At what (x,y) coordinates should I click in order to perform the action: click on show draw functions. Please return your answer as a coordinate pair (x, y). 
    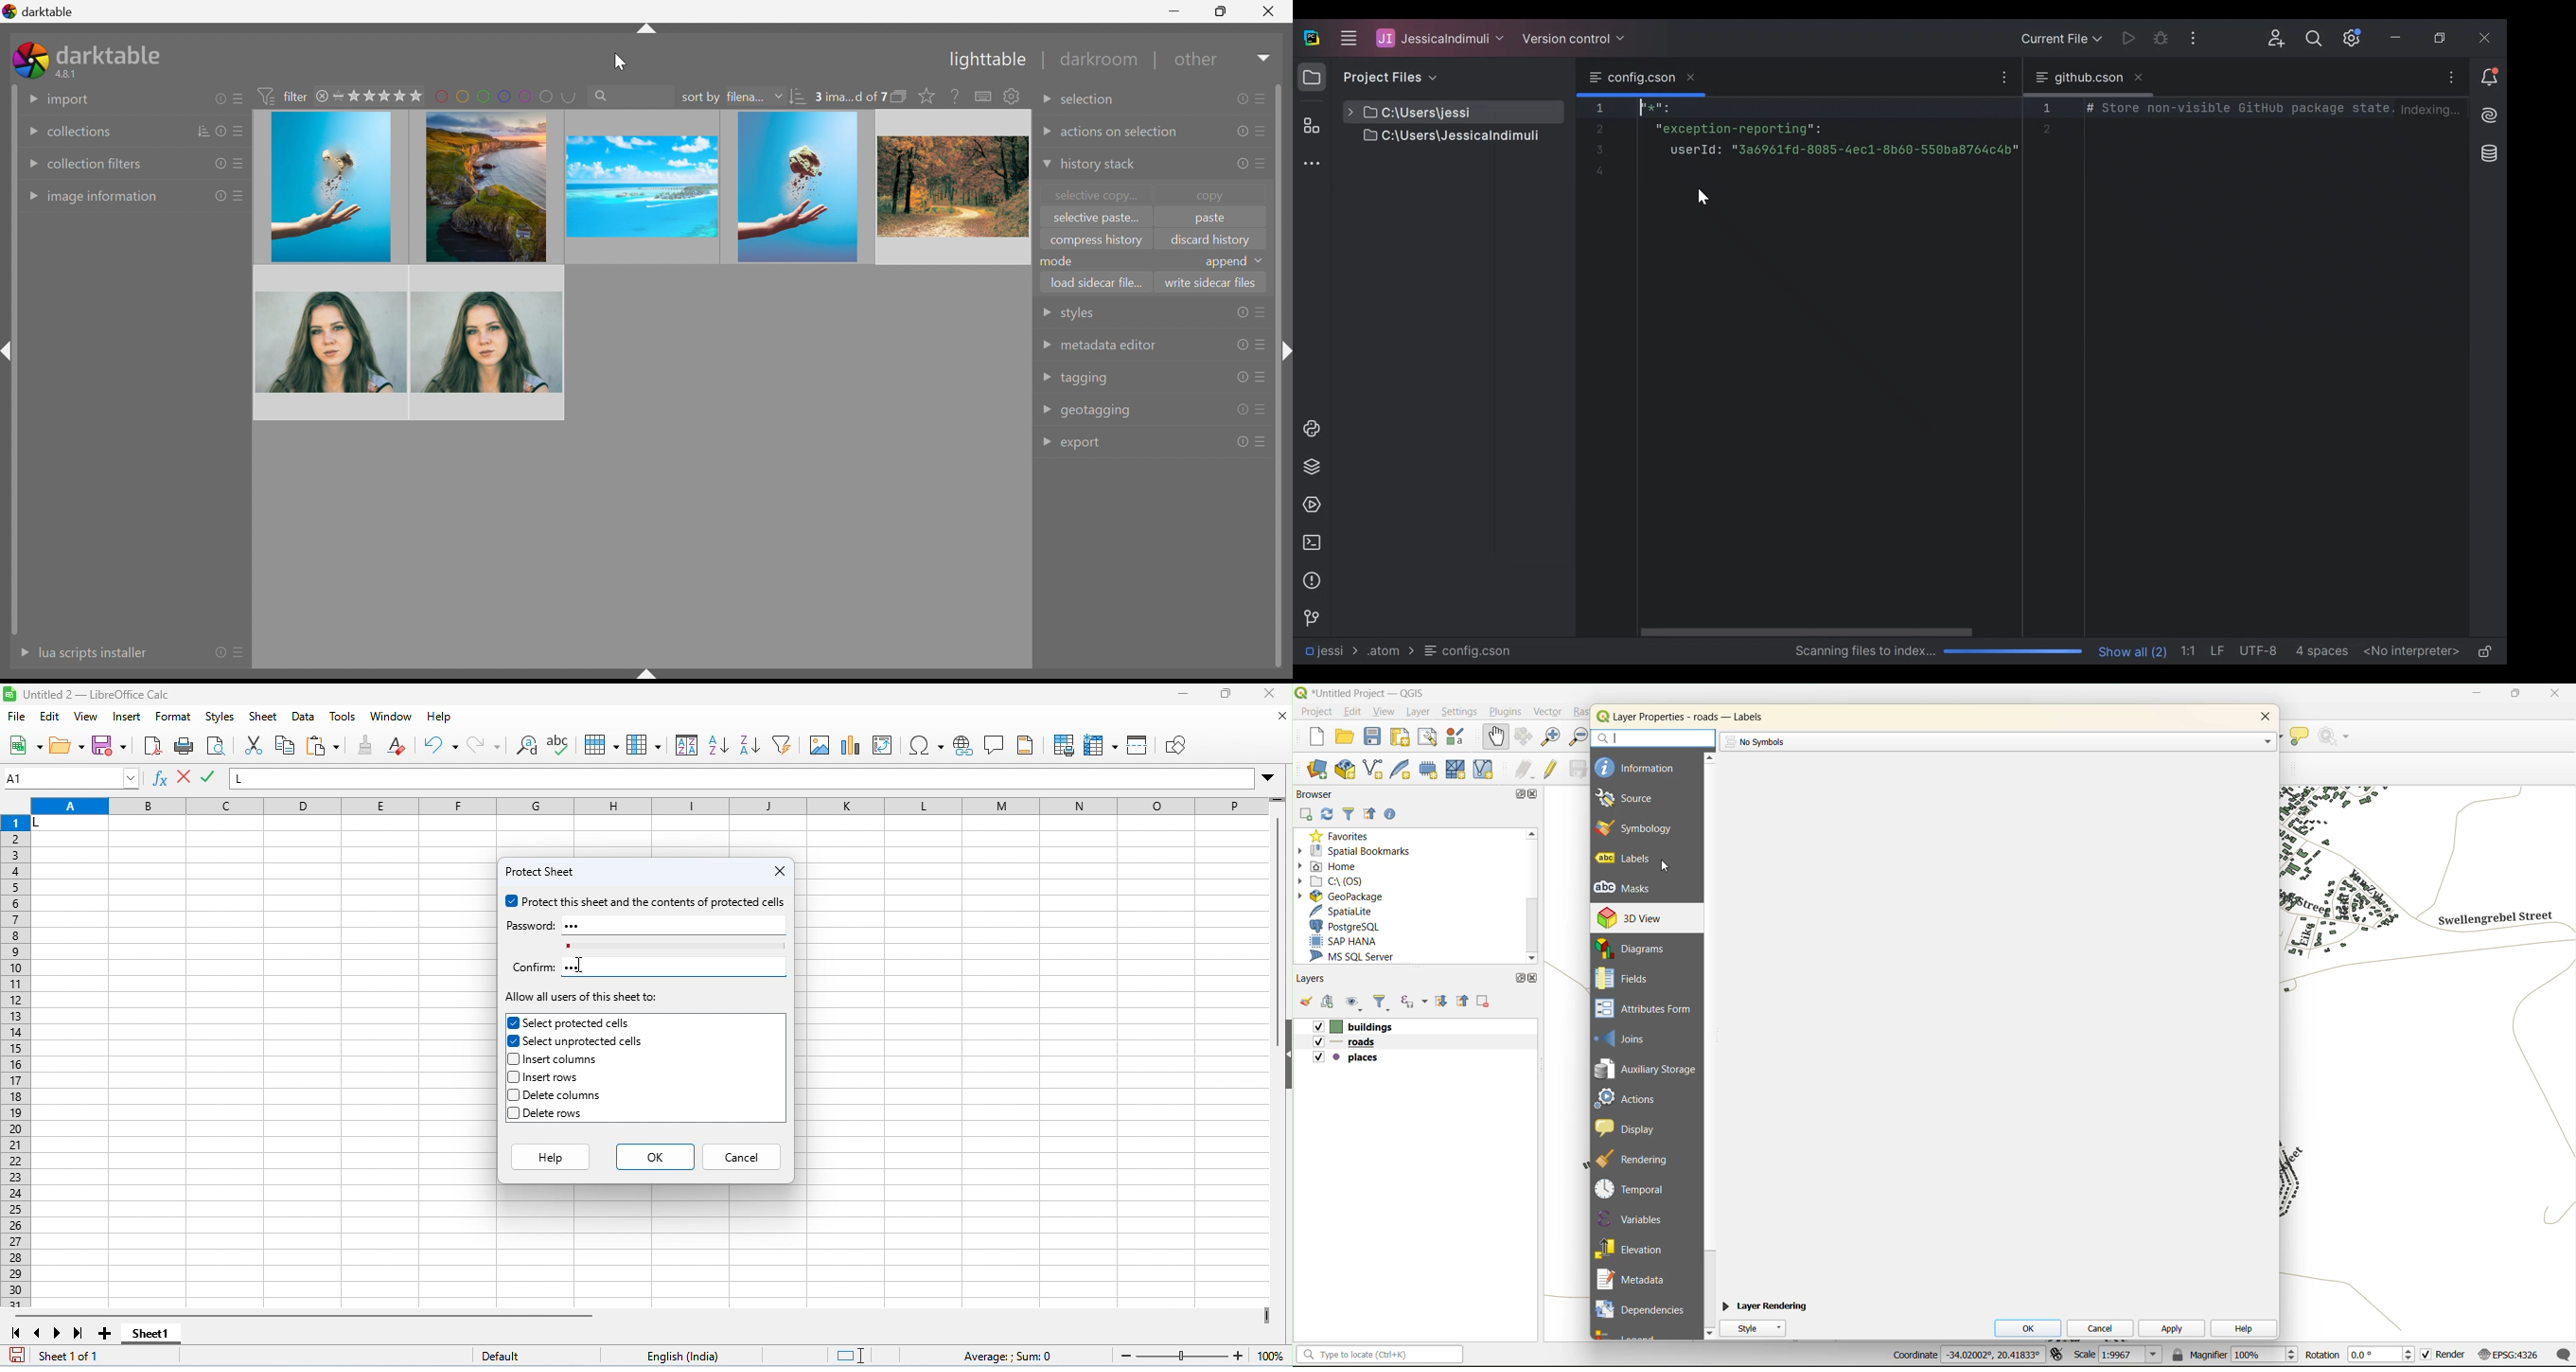
    Looking at the image, I should click on (1173, 746).